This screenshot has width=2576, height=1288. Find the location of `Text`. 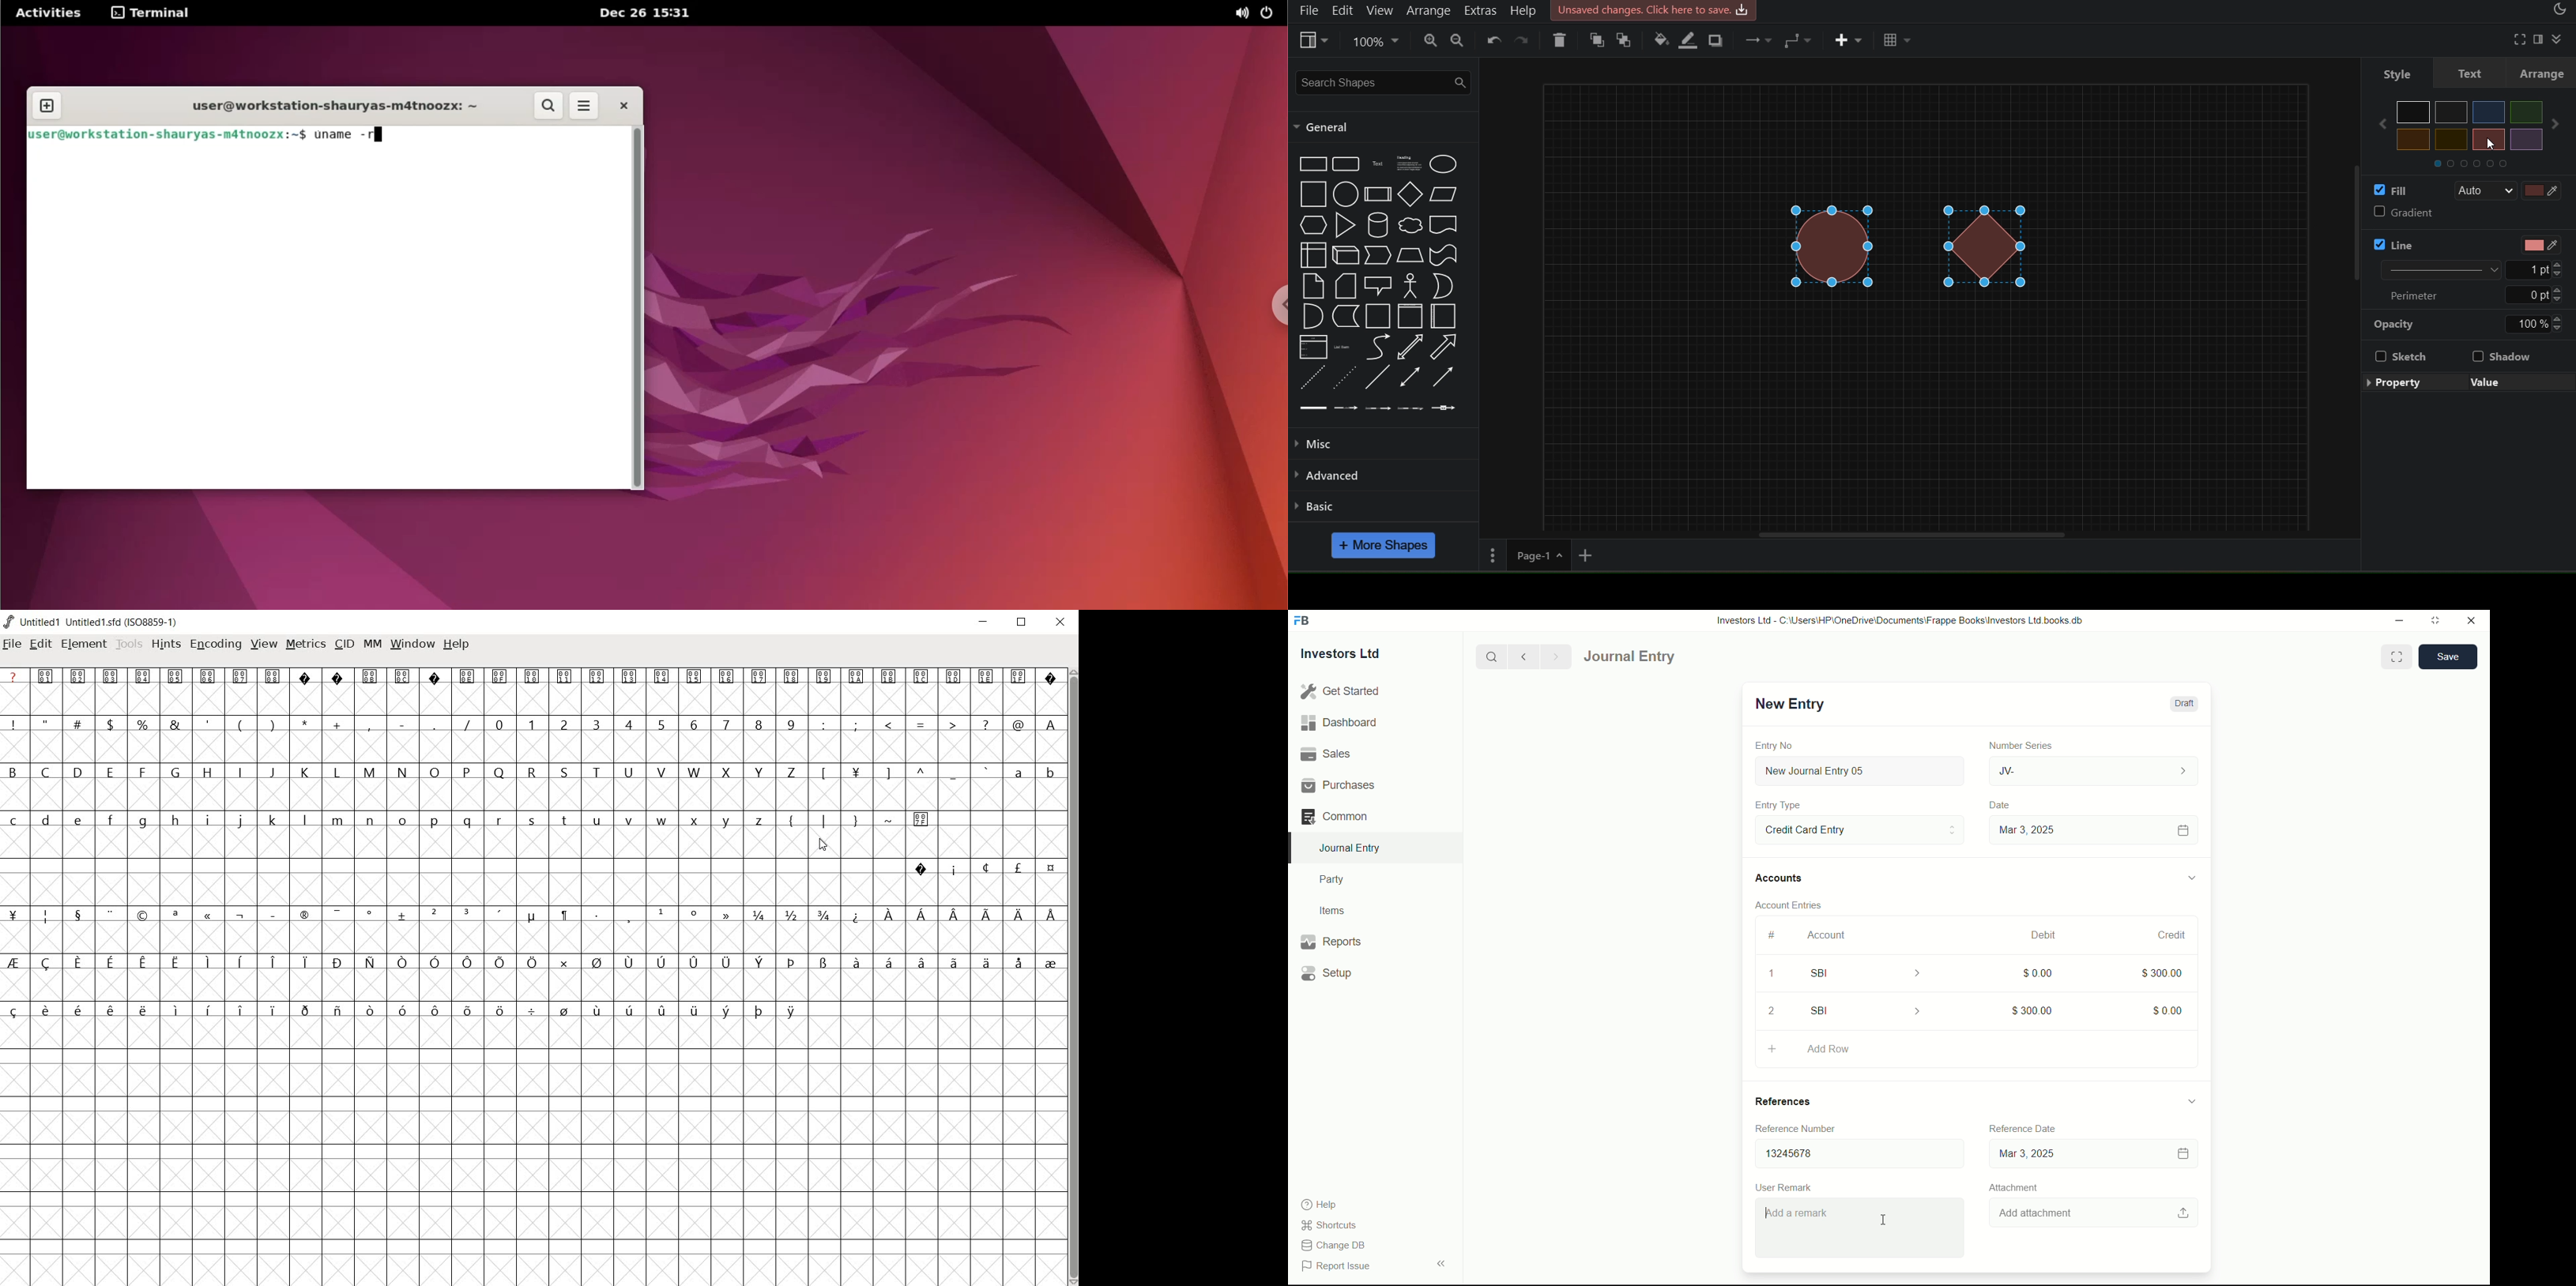

Text is located at coordinates (1379, 164).